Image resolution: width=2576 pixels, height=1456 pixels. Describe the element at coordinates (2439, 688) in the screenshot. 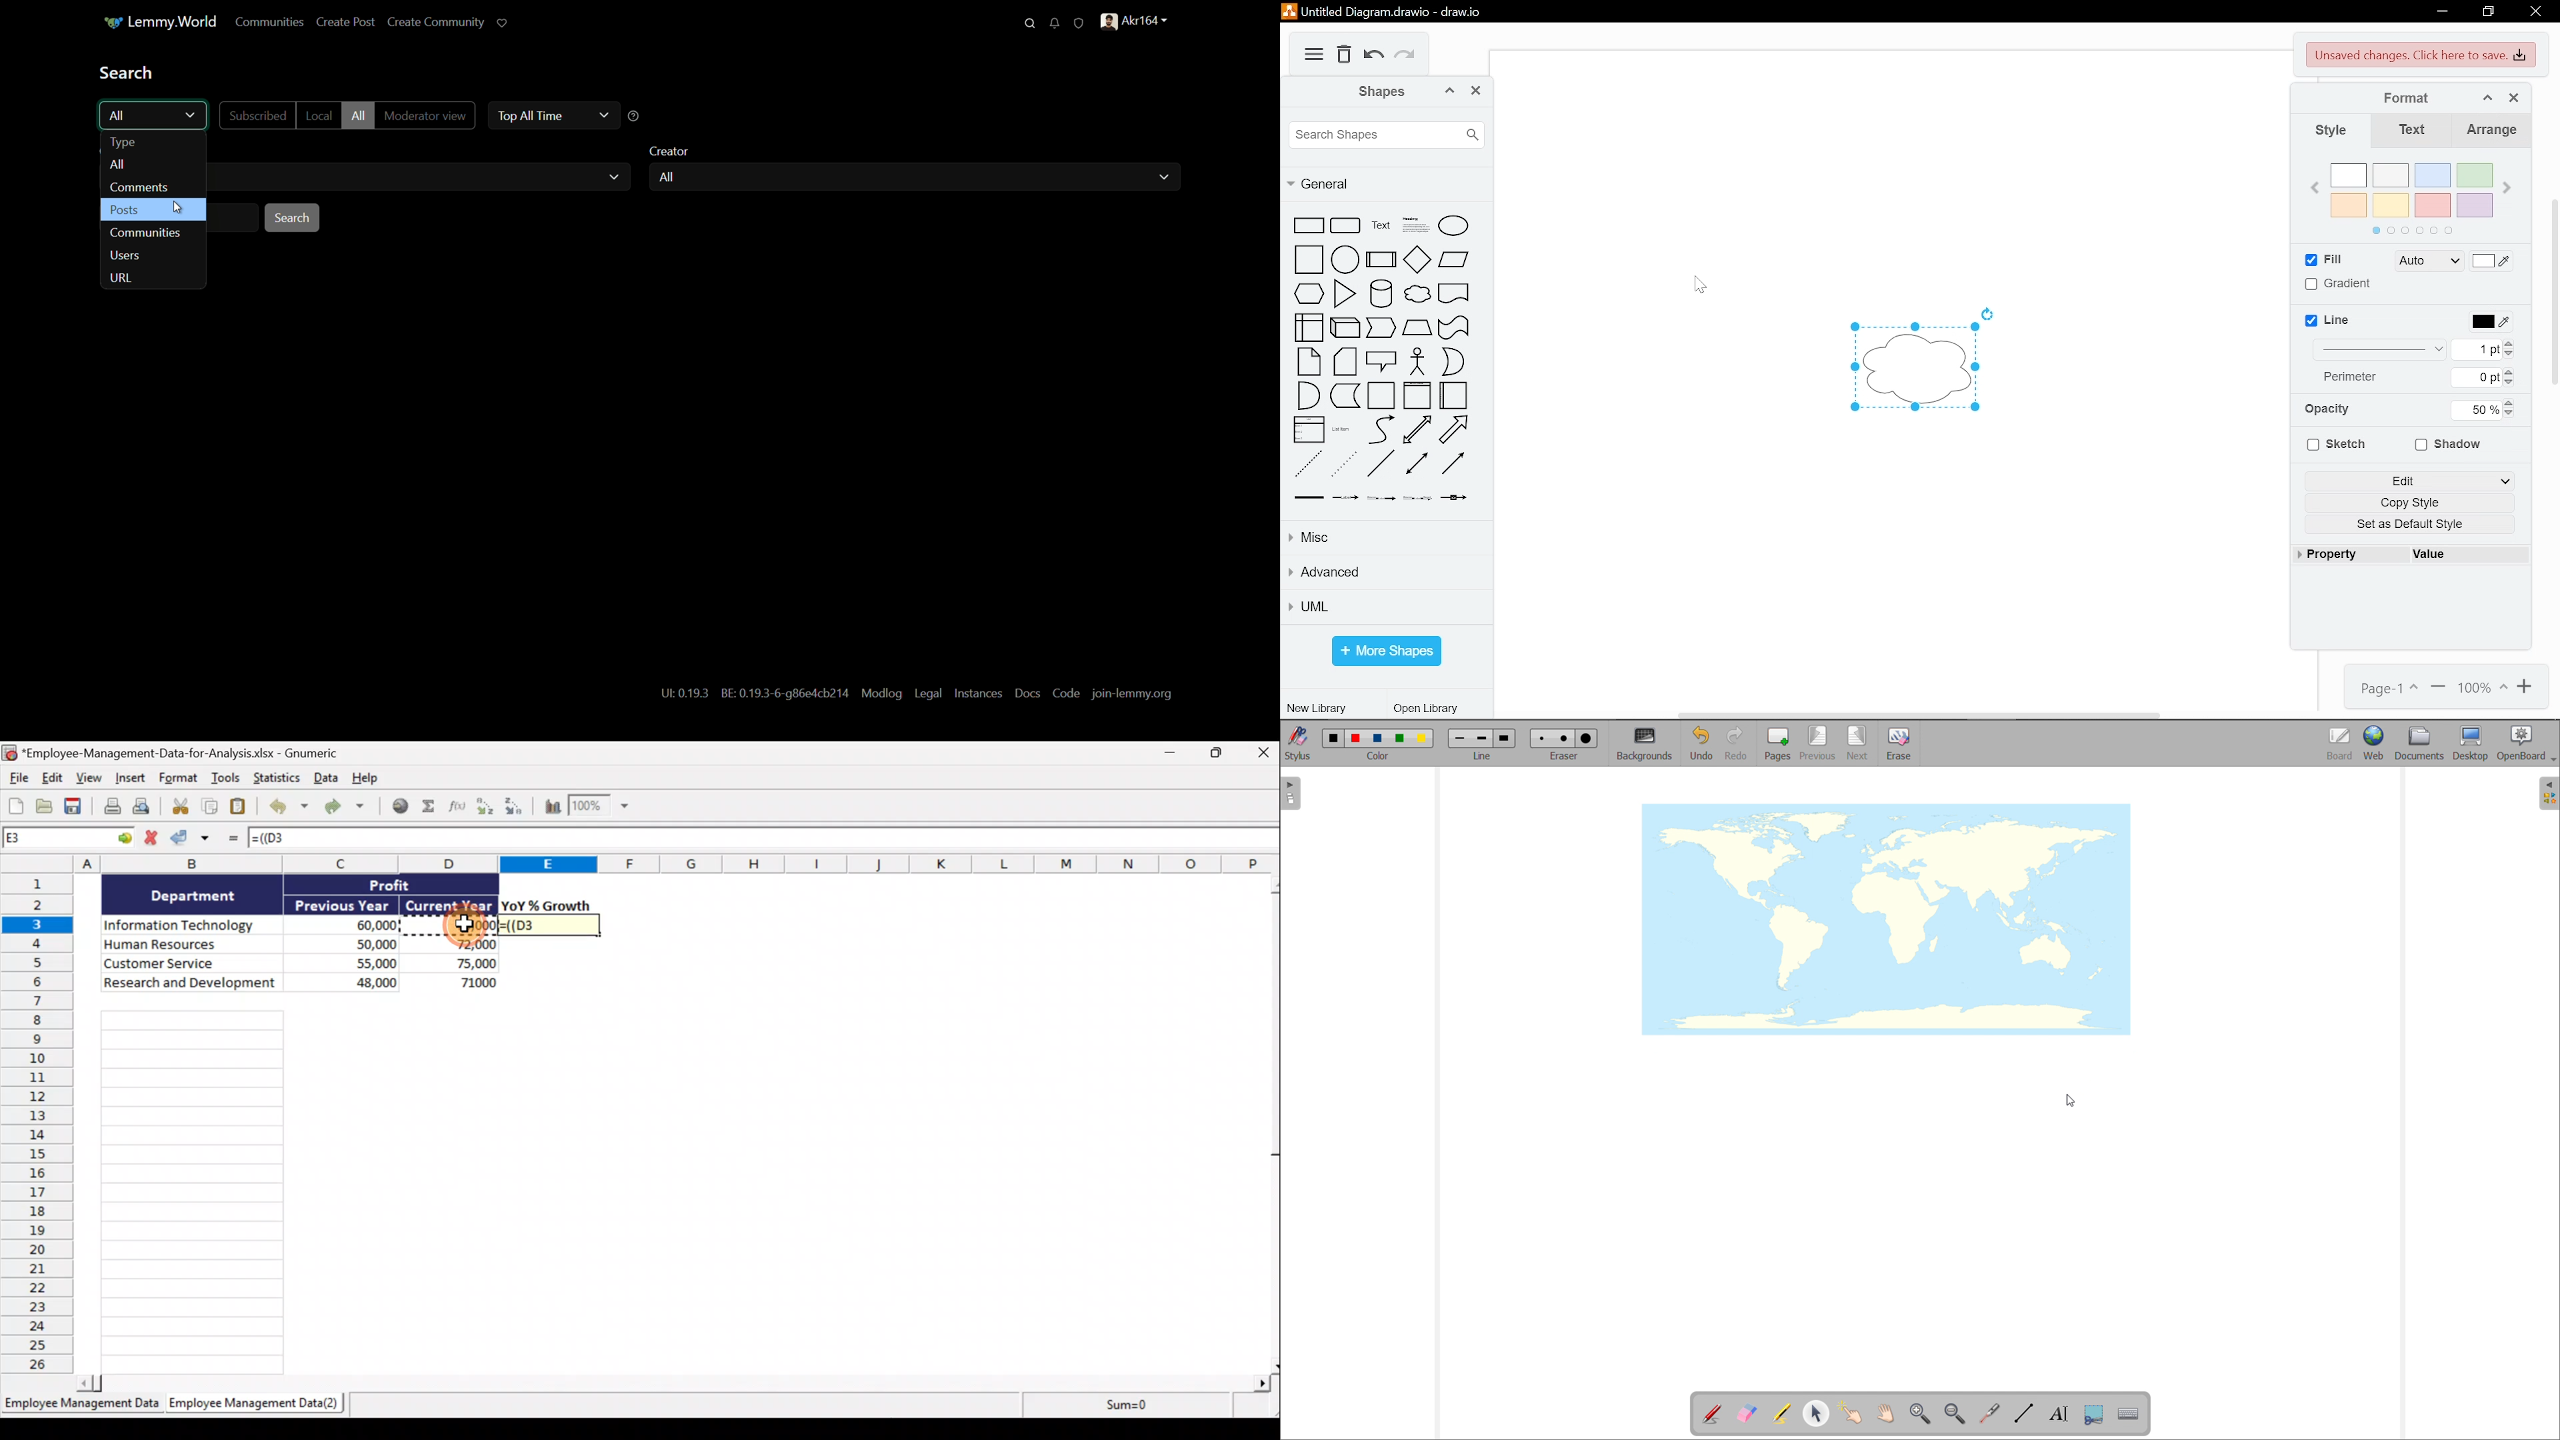

I see `zoom out` at that location.